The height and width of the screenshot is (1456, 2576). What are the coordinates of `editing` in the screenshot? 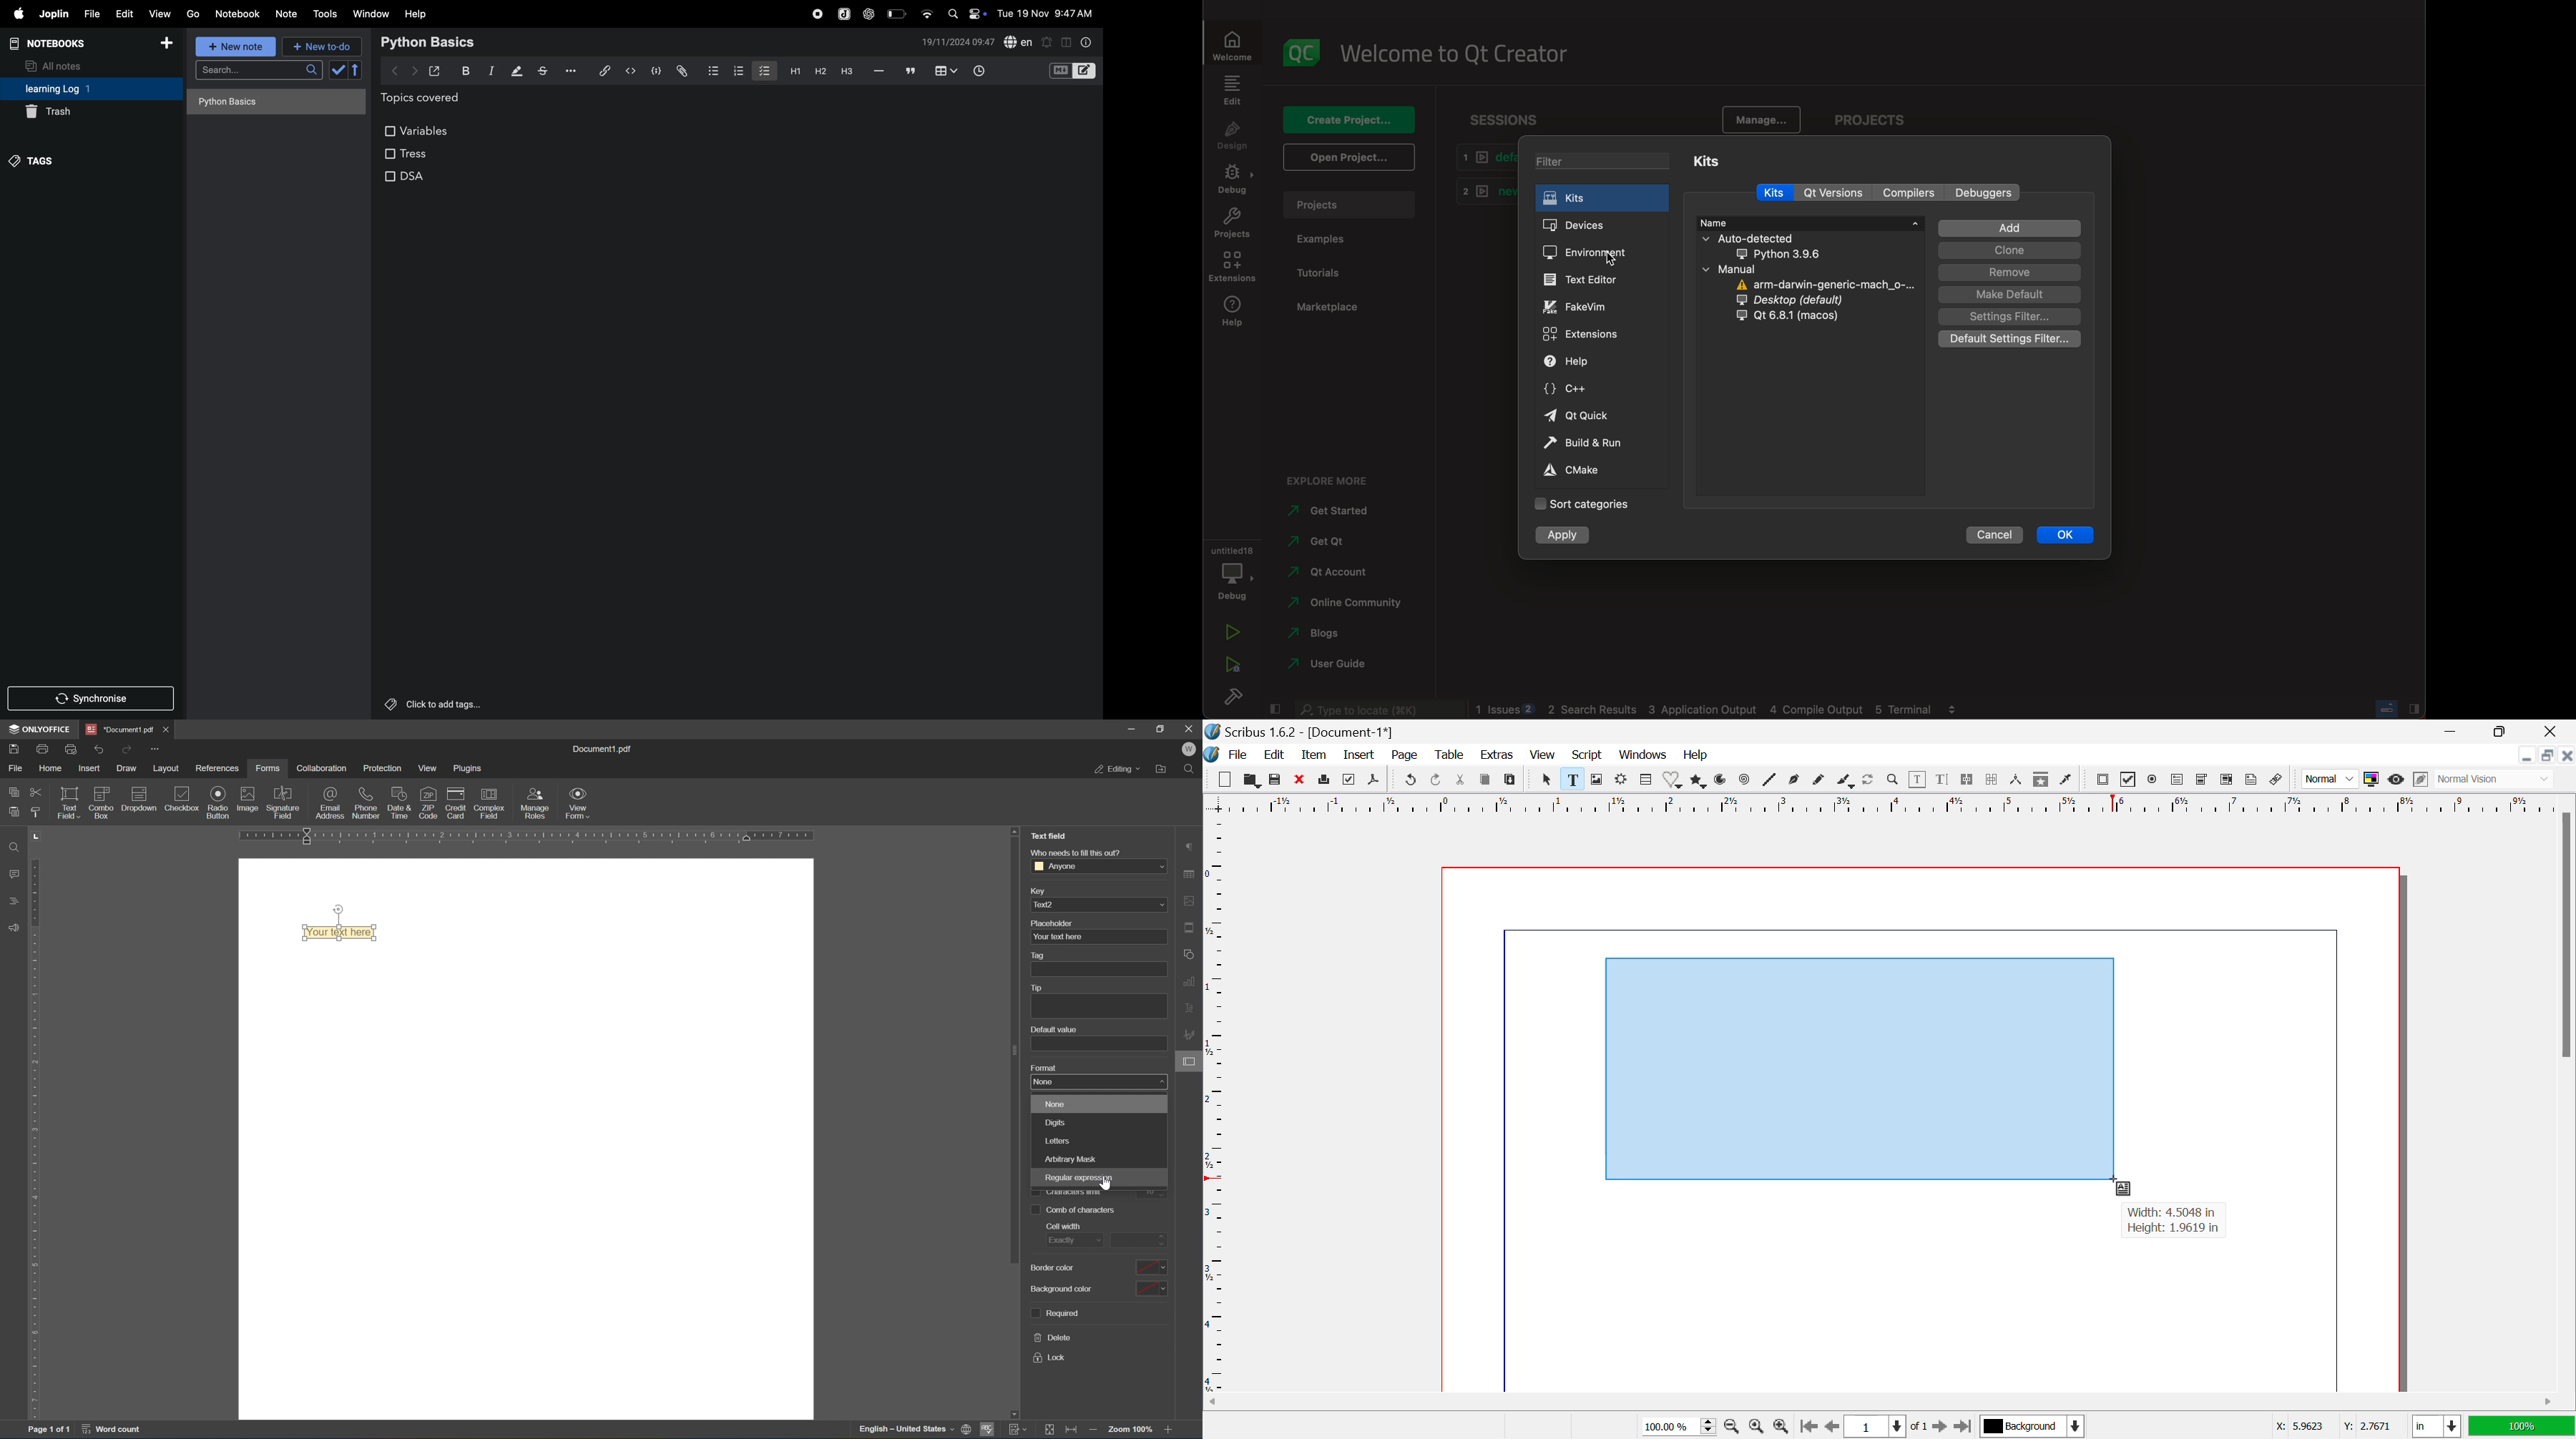 It's located at (1116, 769).